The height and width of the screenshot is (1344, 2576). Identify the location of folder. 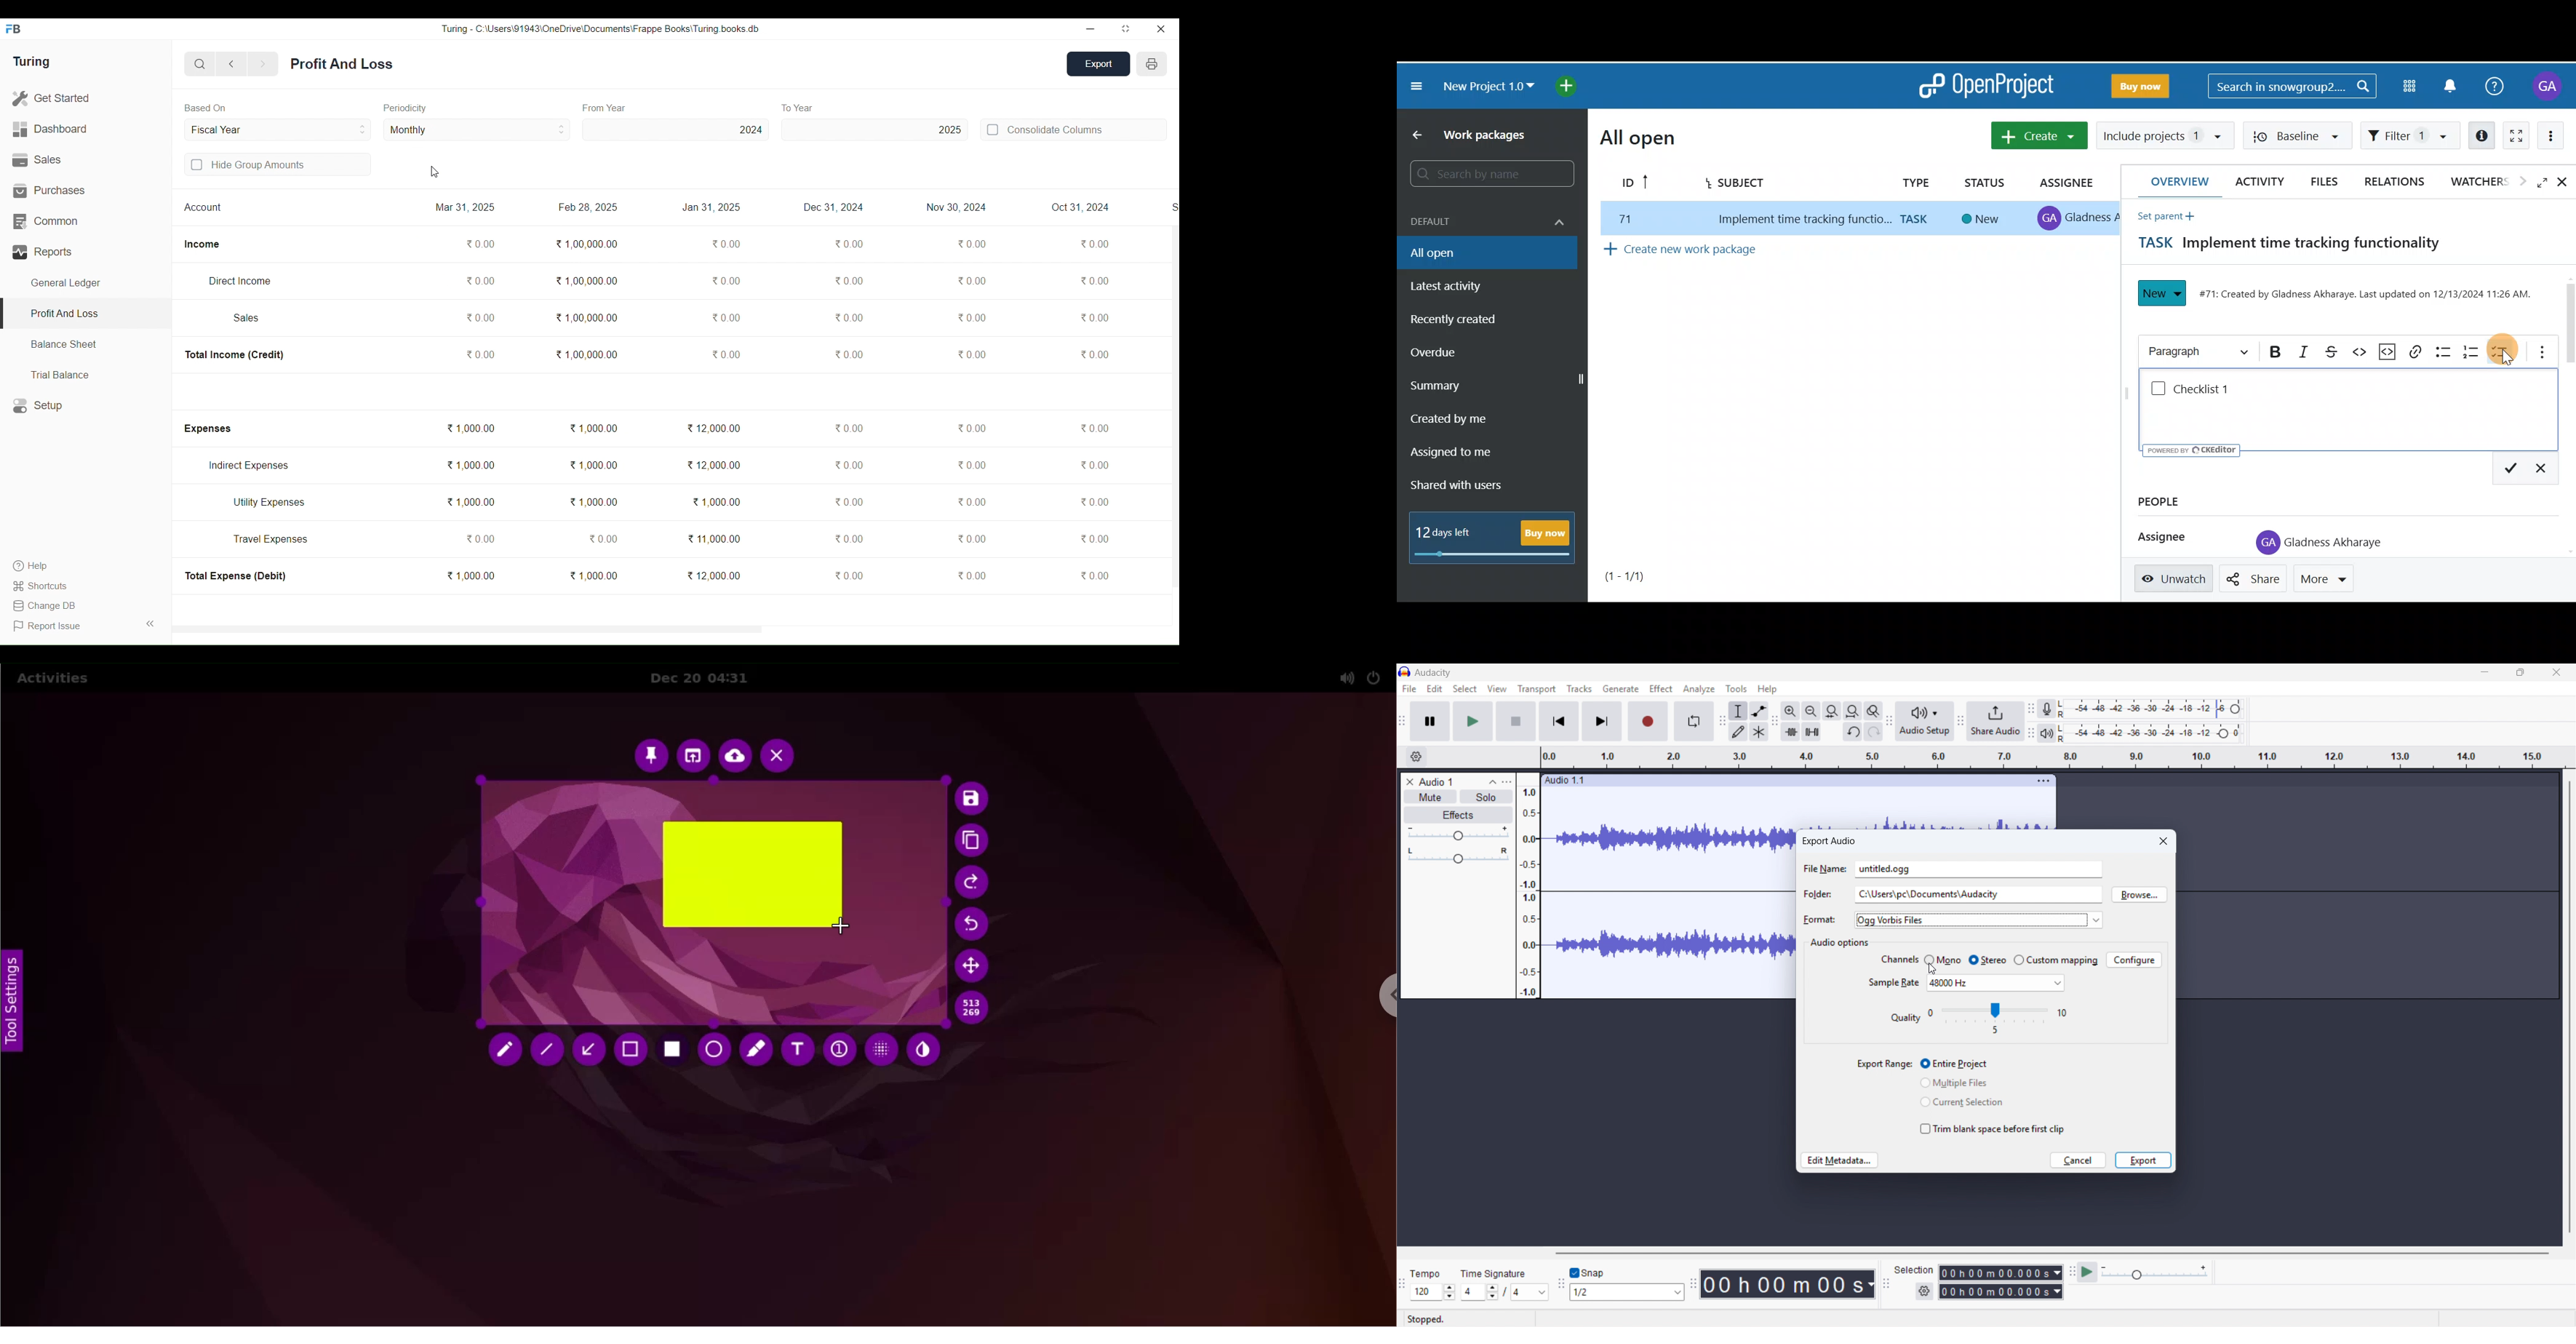
(1818, 896).